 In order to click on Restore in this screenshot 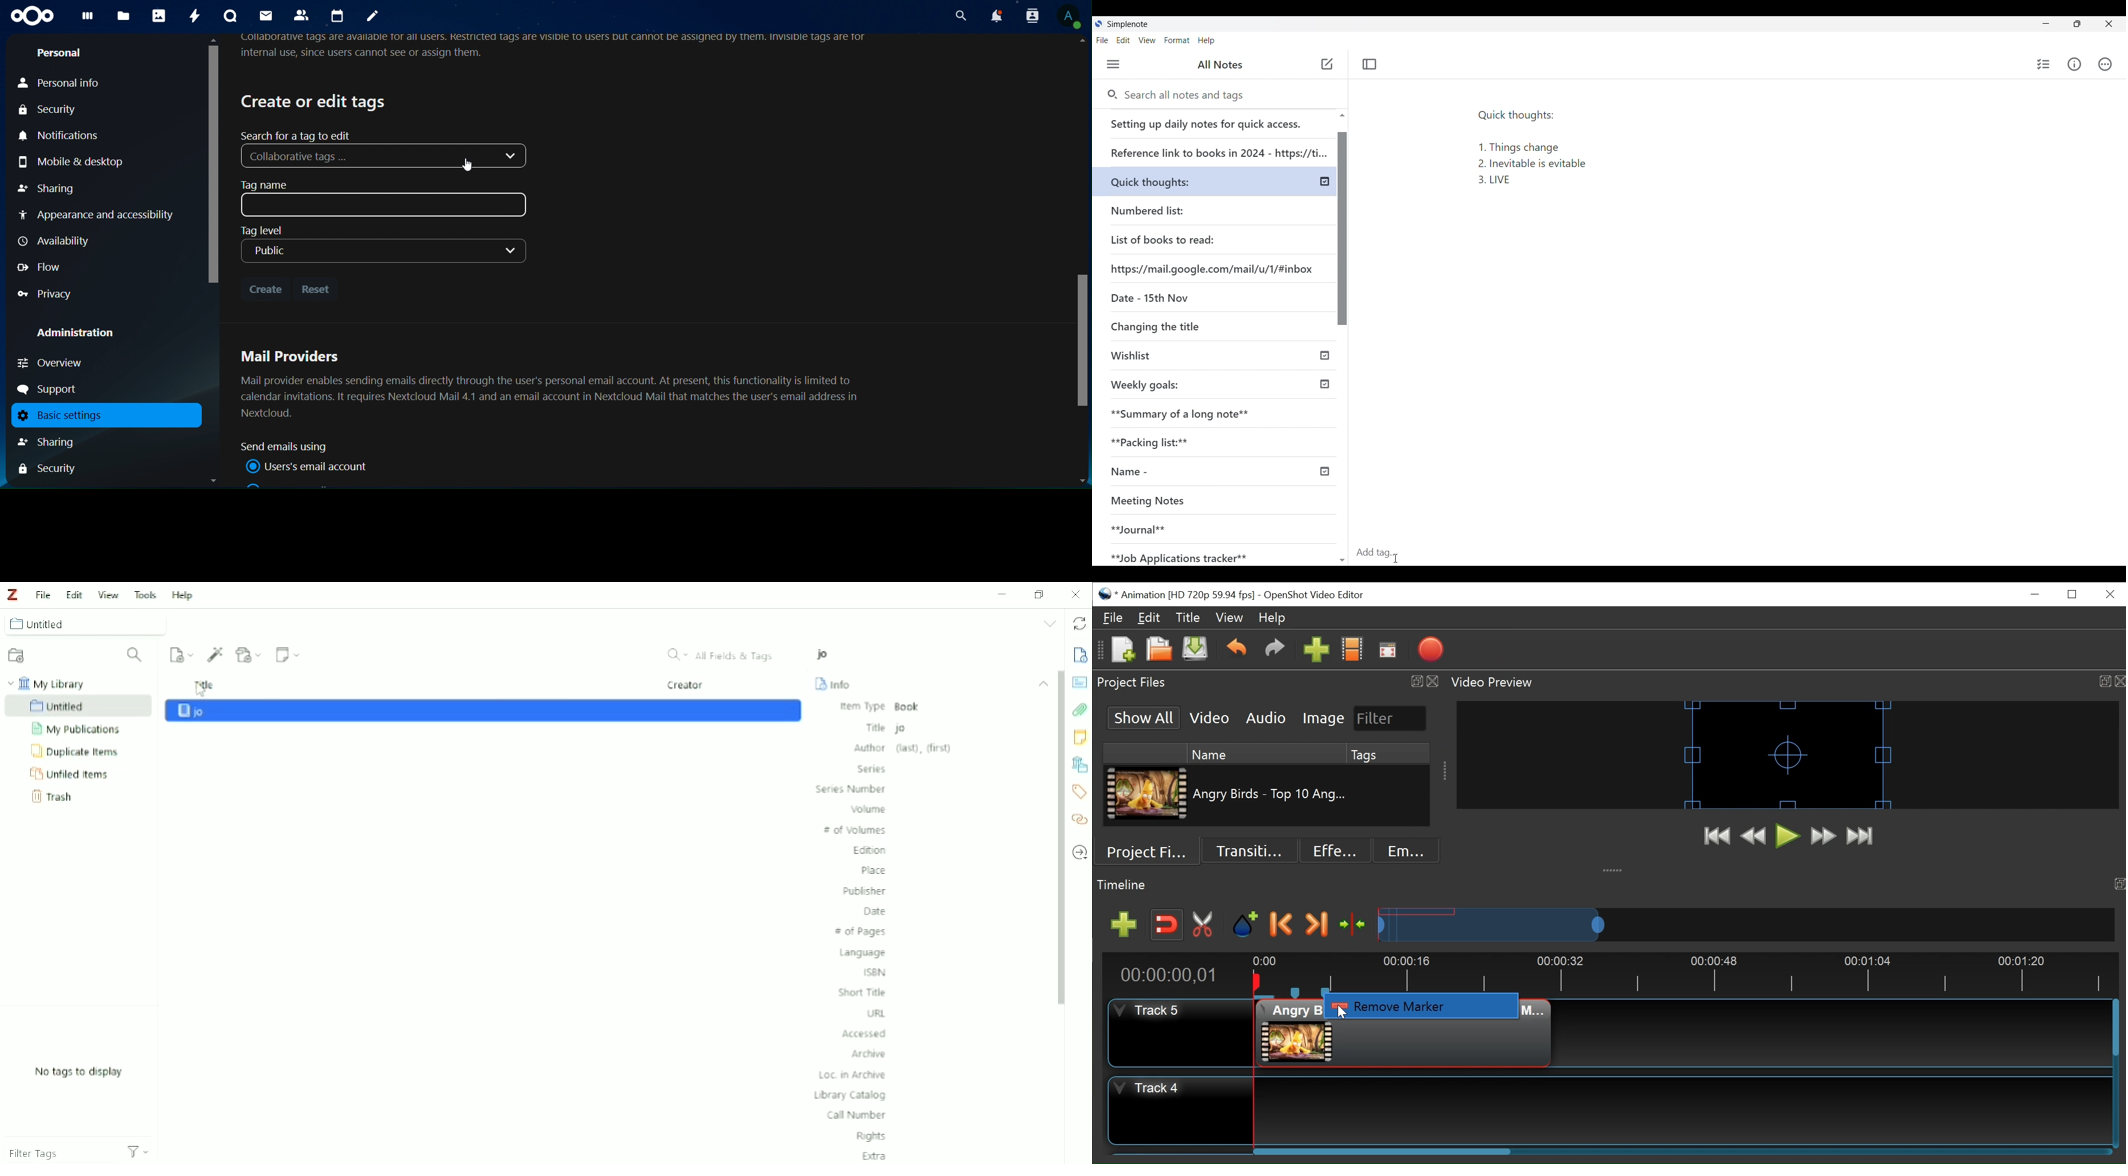, I will do `click(2074, 594)`.